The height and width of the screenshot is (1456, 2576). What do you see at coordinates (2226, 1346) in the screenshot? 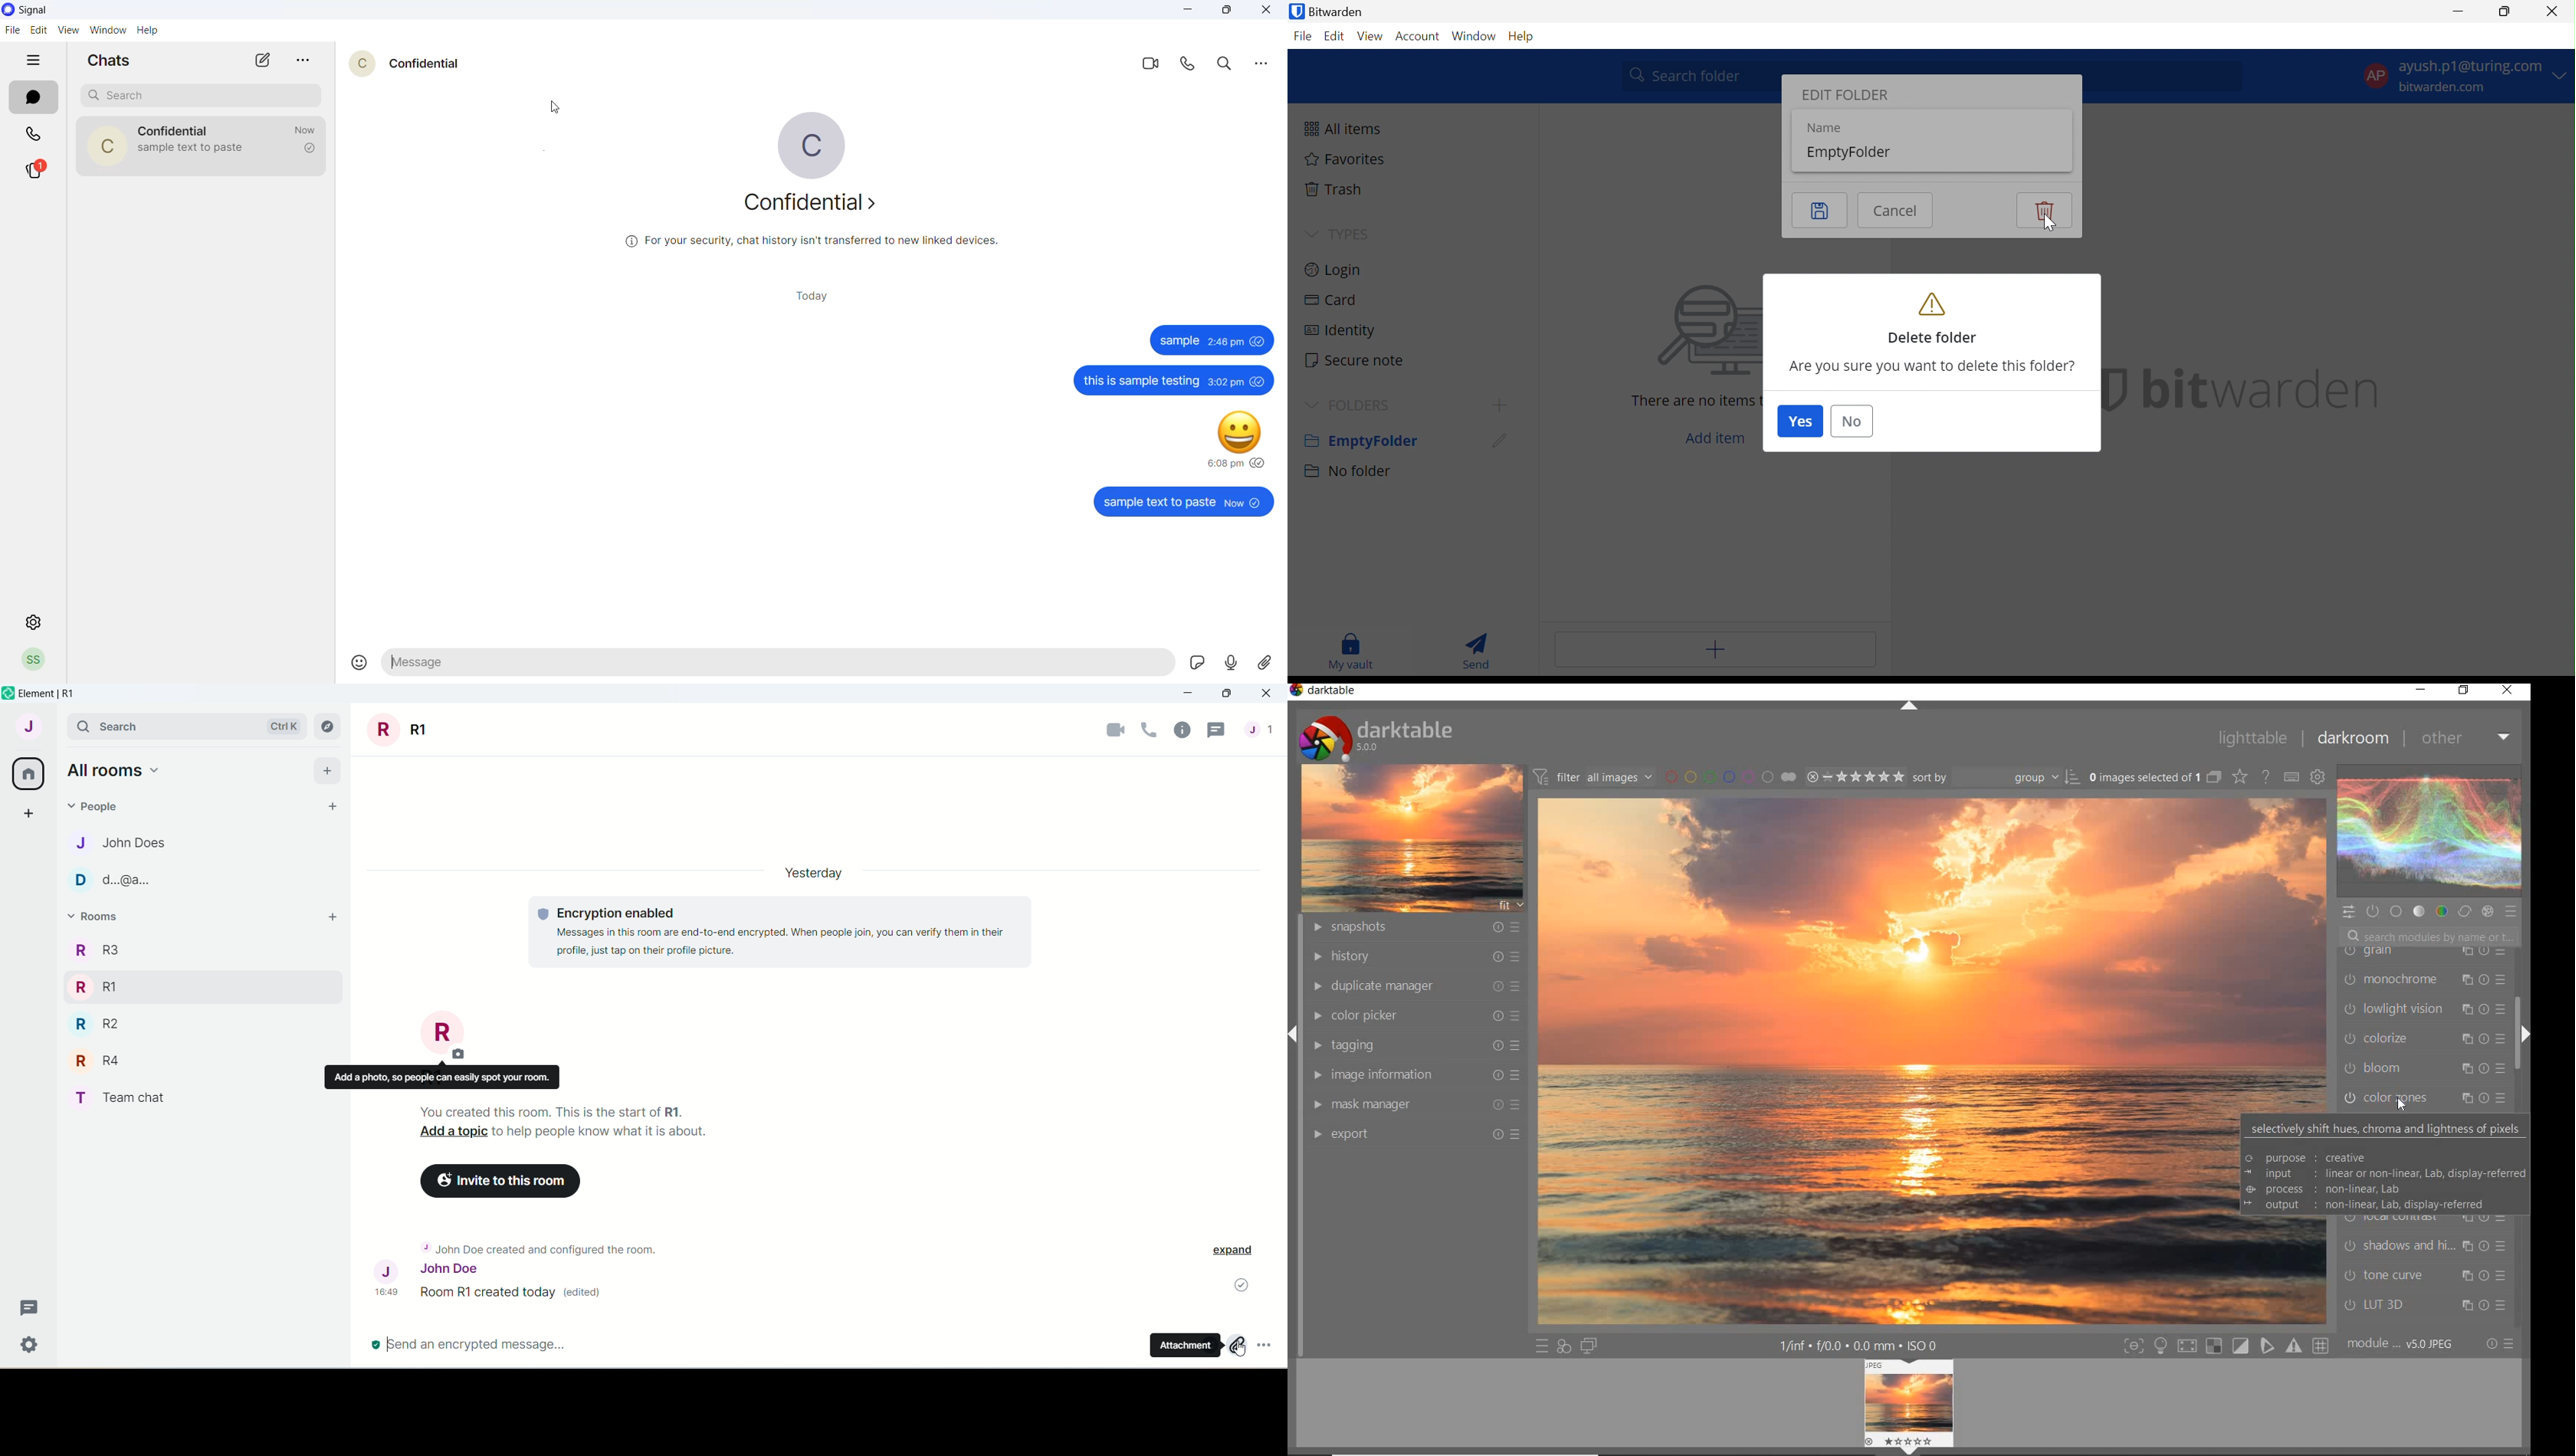
I see `TOGGLE MODE` at bounding box center [2226, 1346].